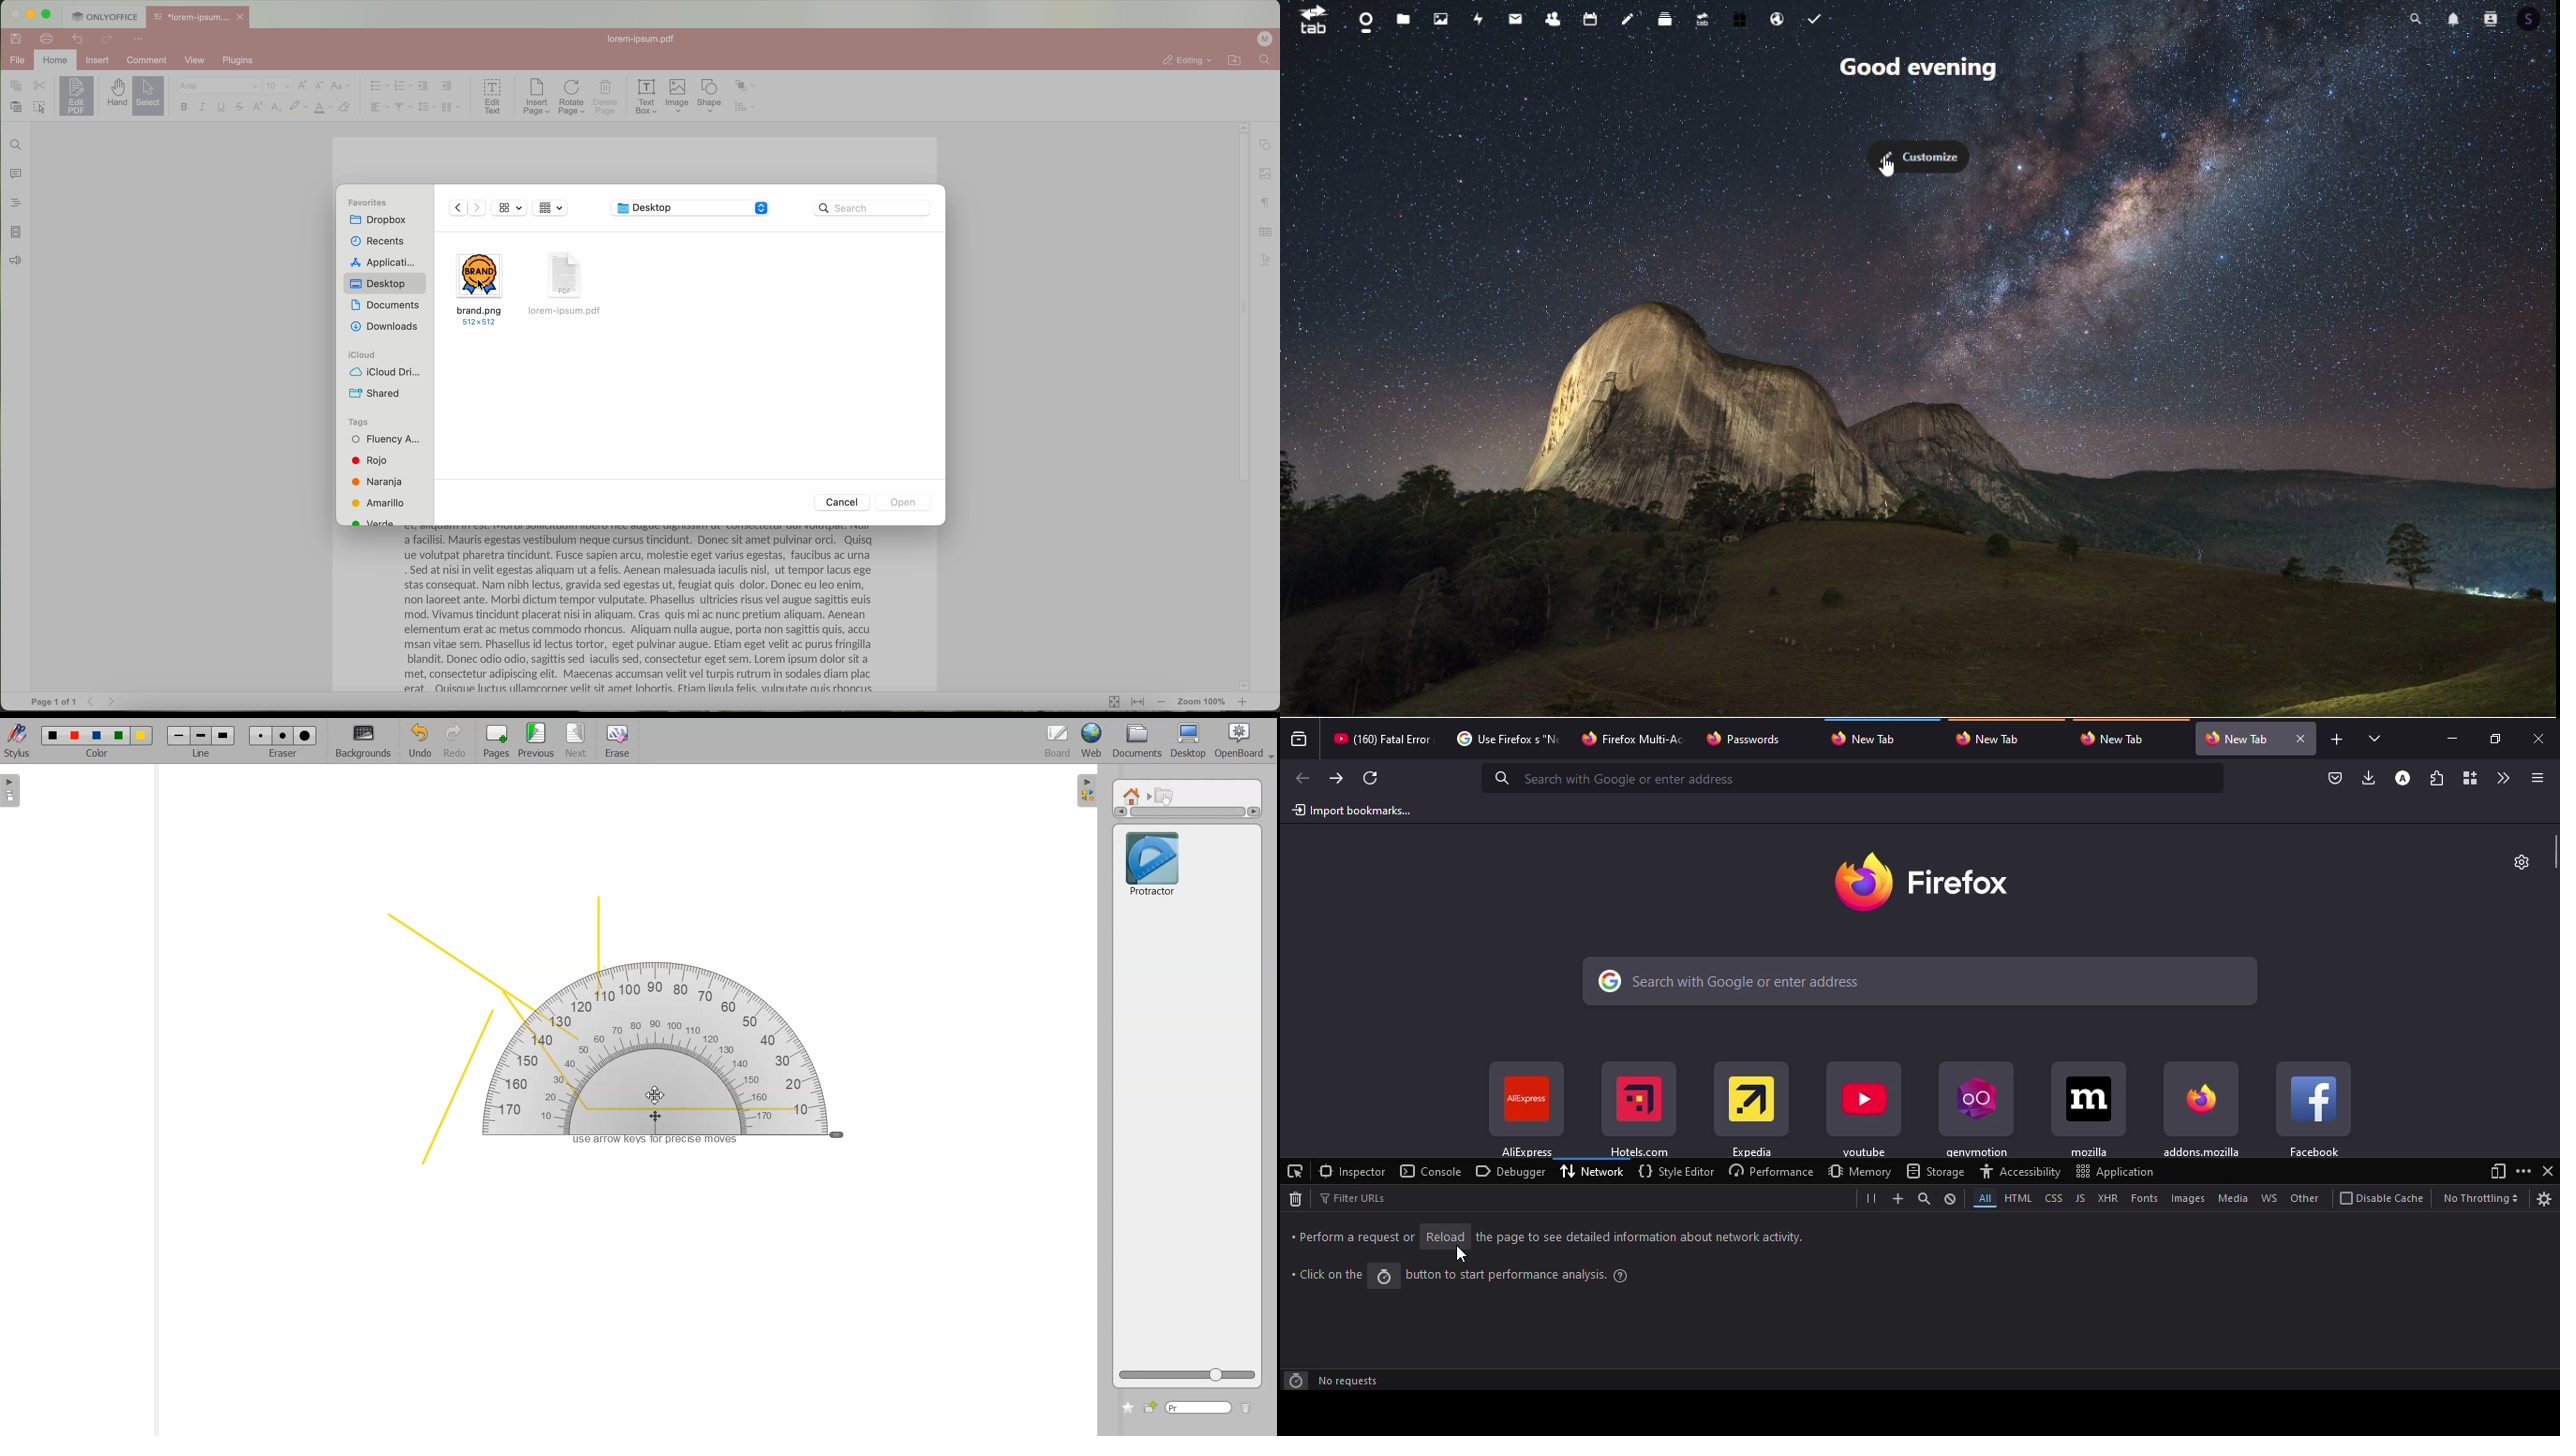  I want to click on Search, so click(866, 207).